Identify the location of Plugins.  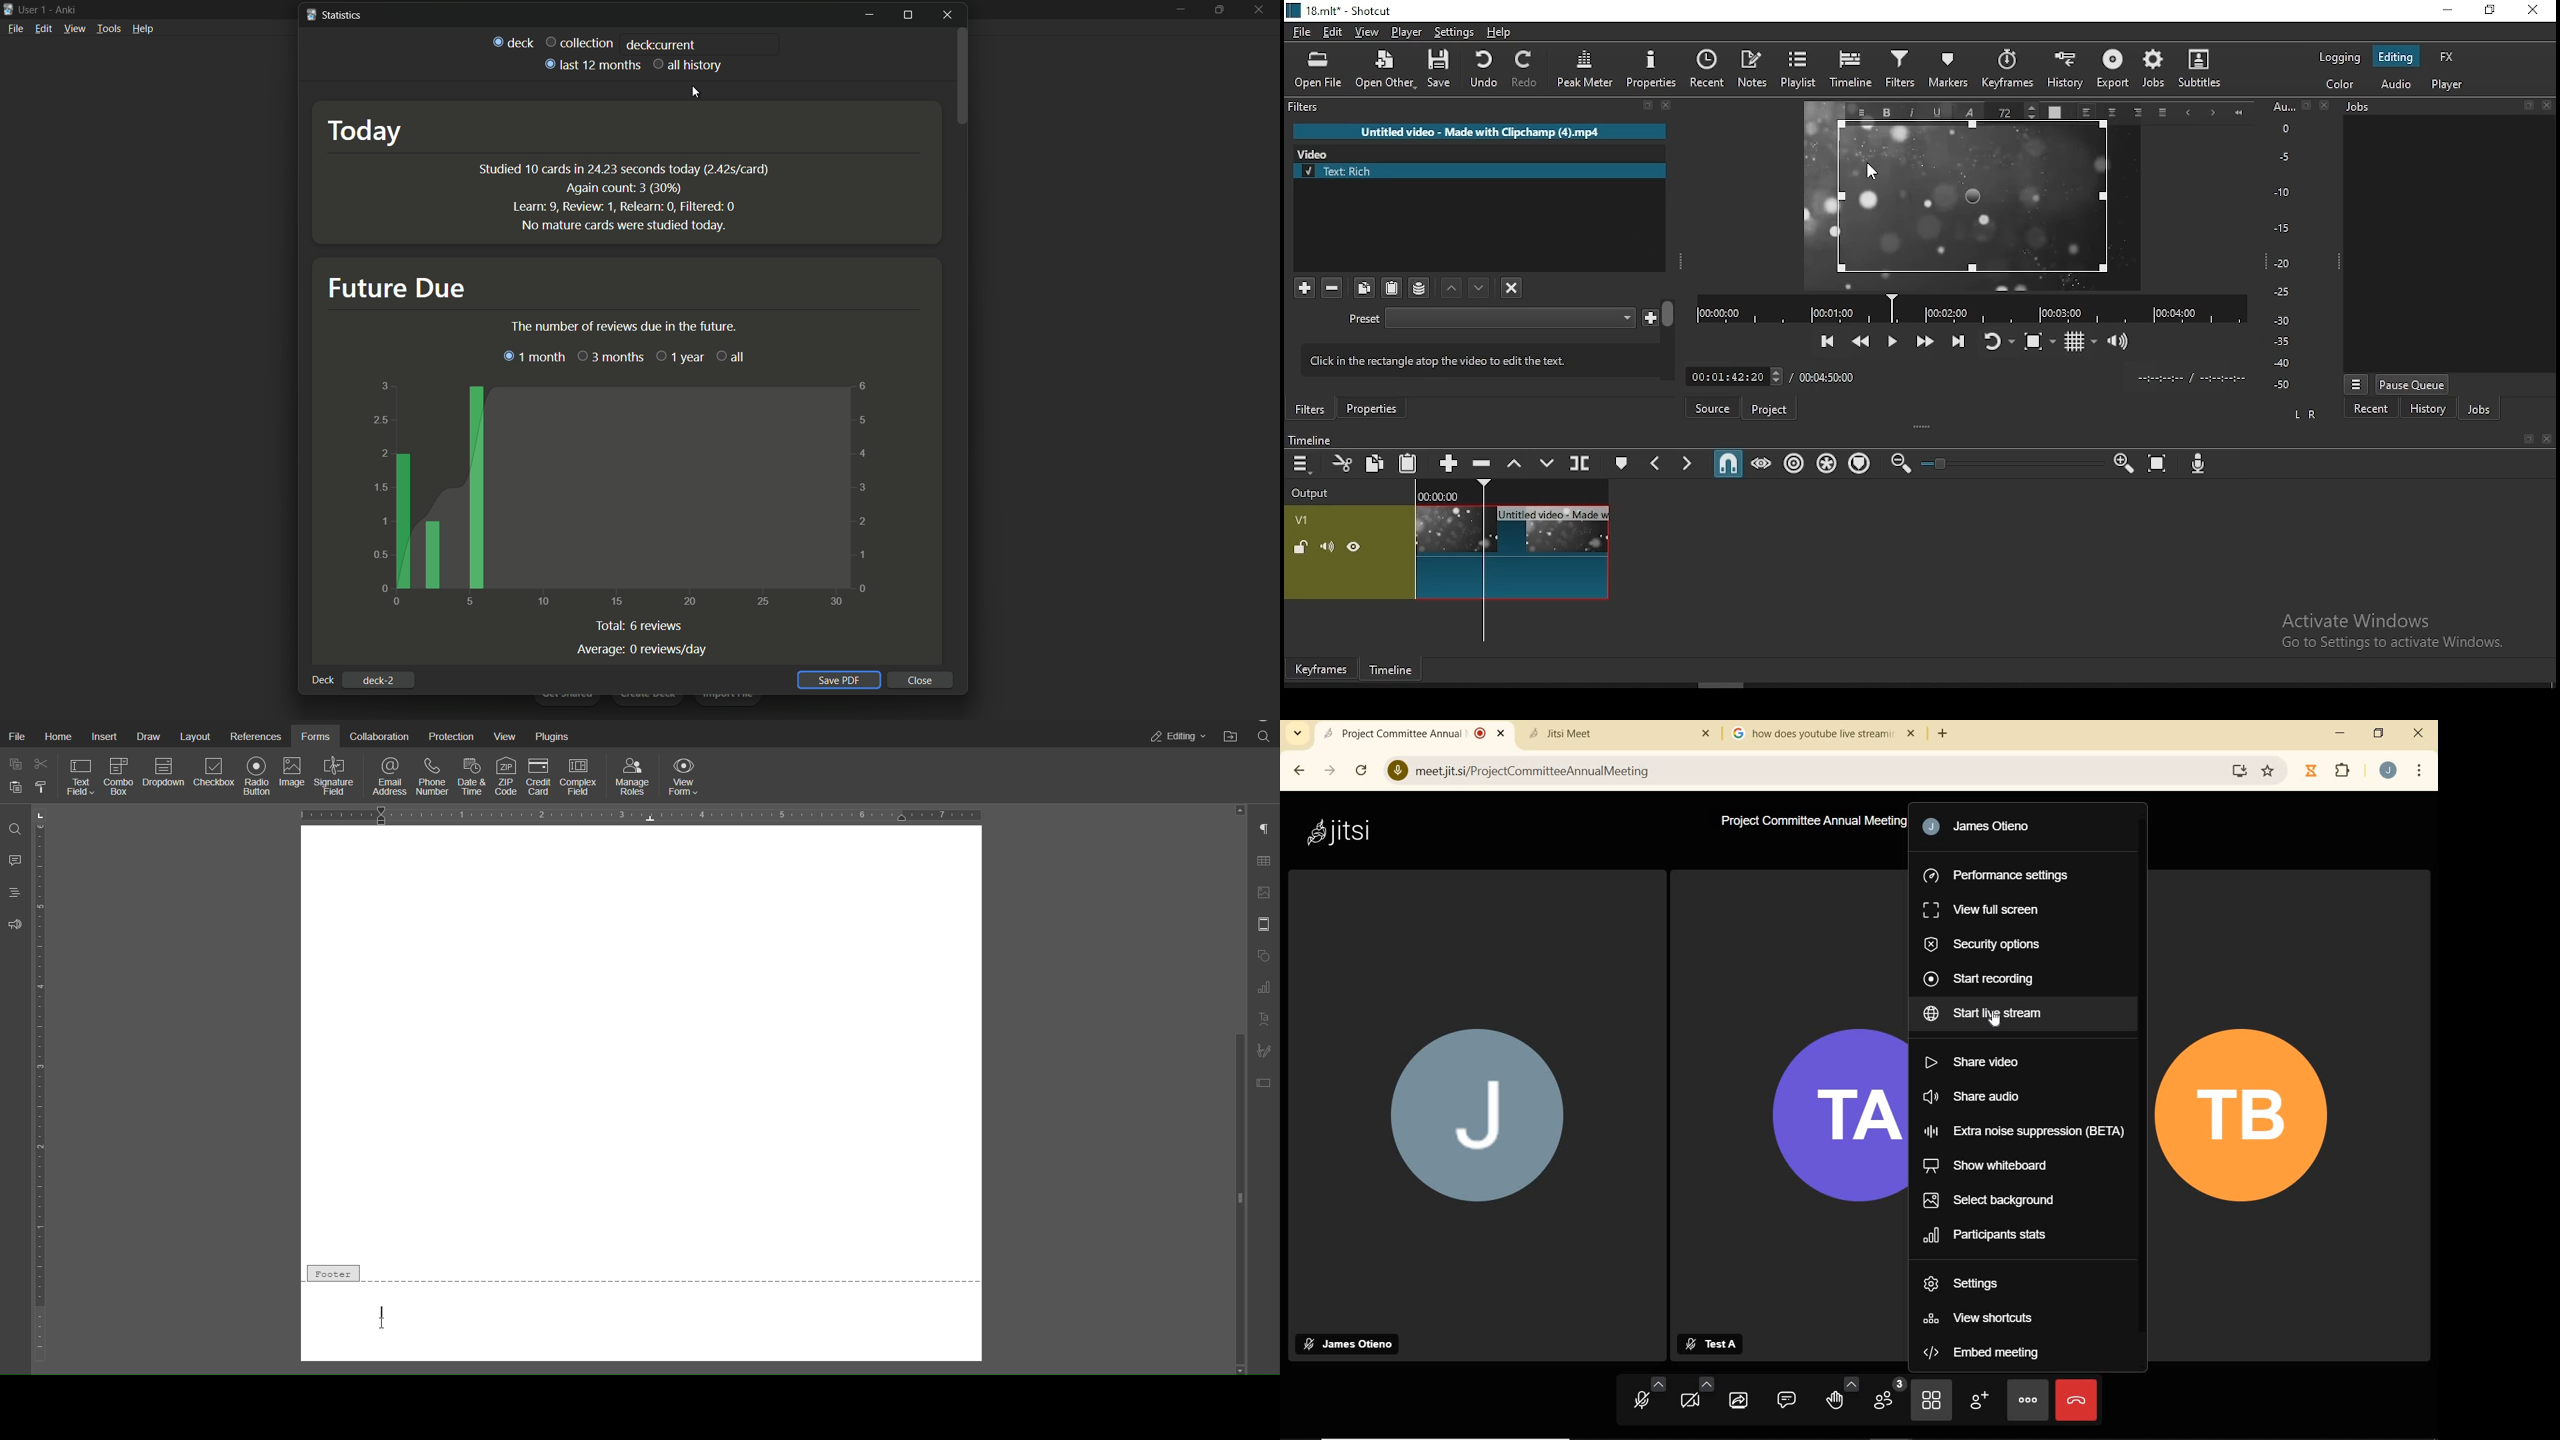
(554, 735).